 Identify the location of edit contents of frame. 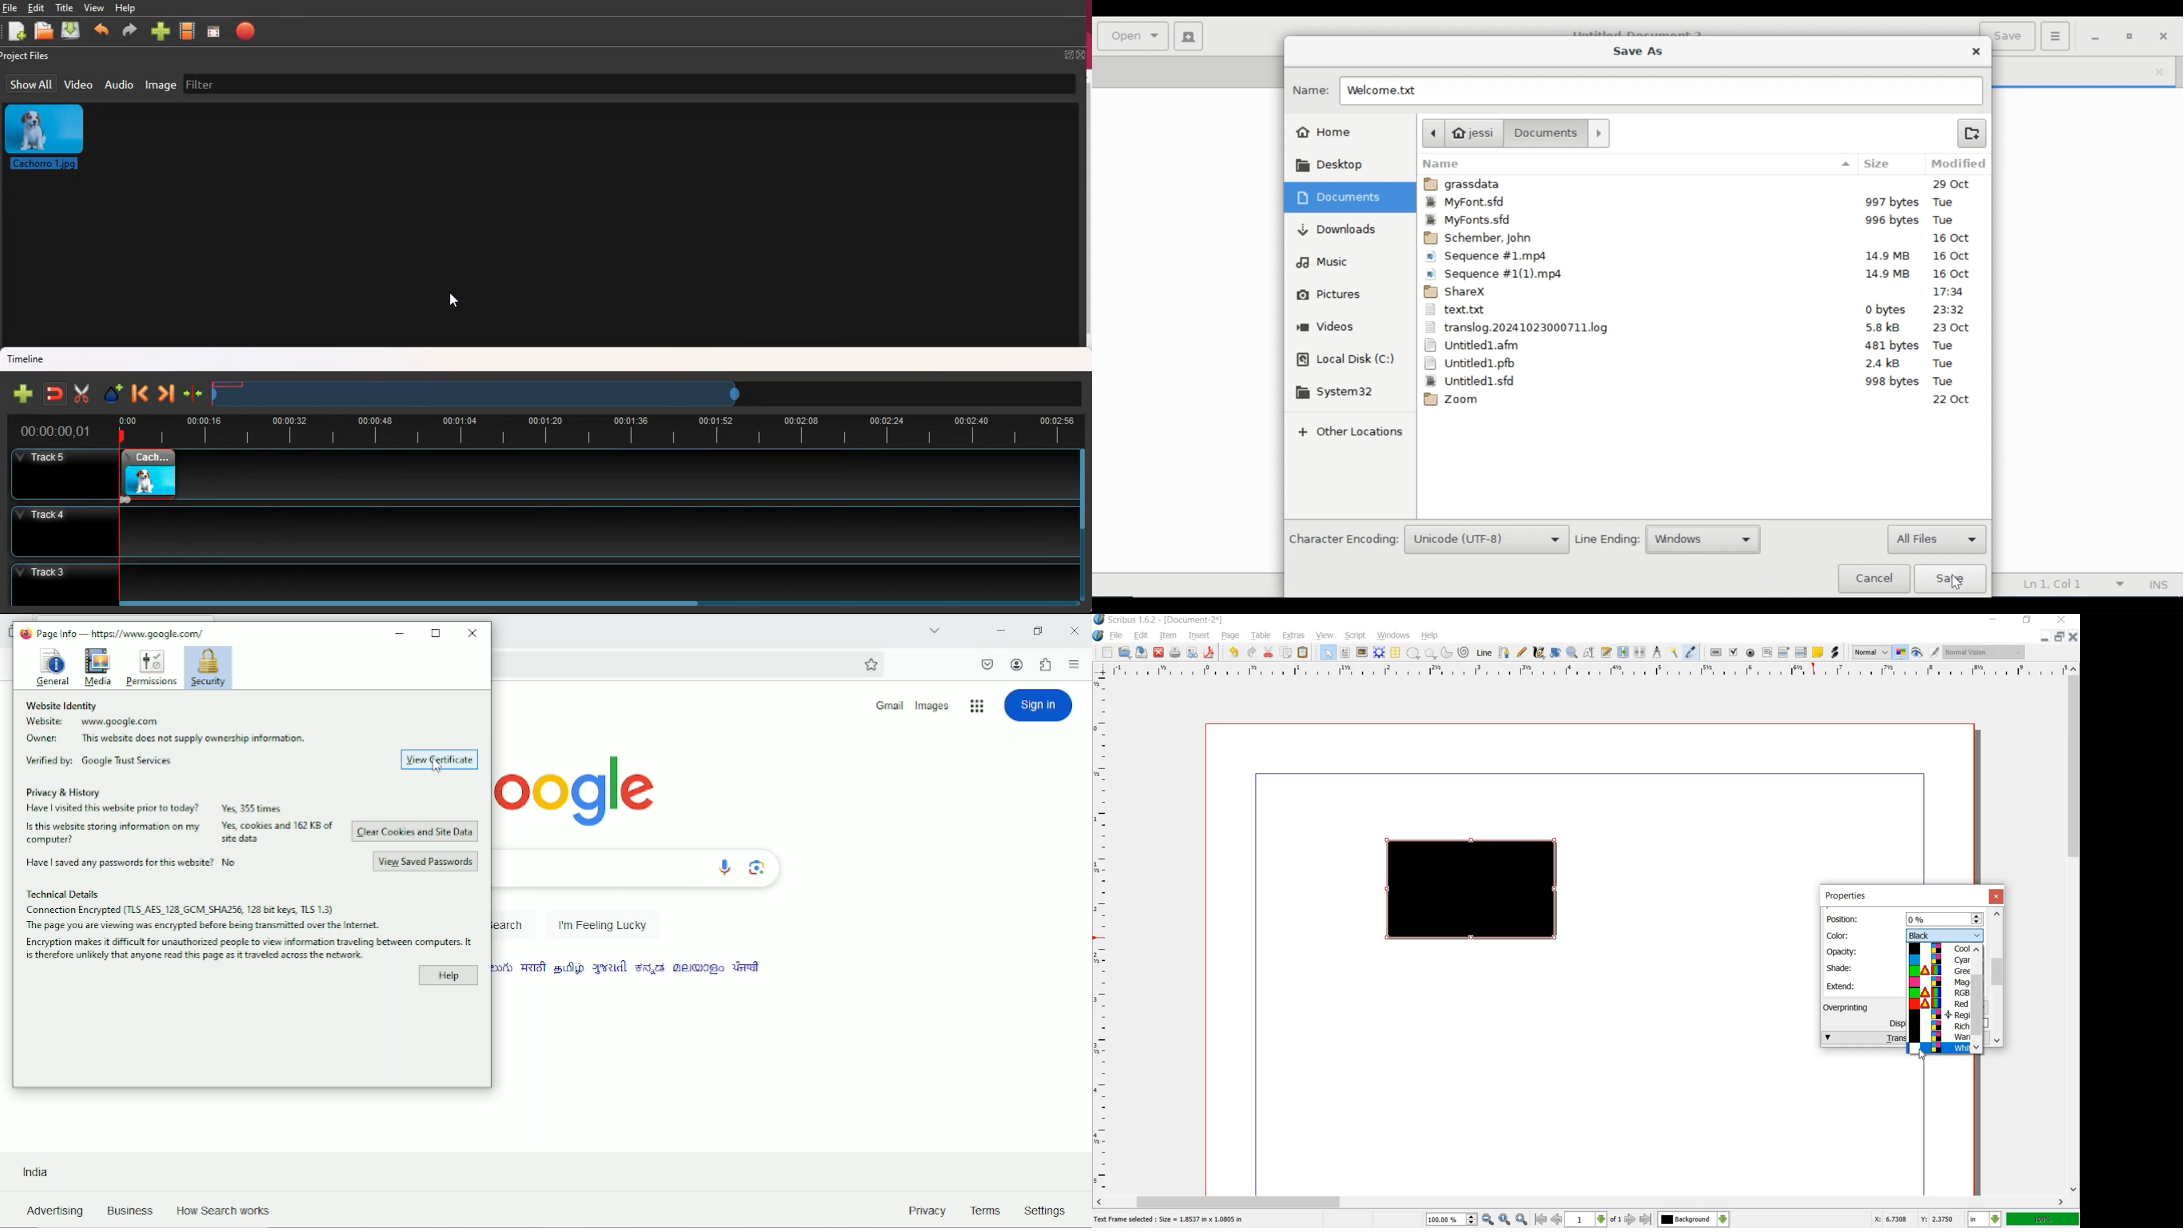
(1589, 653).